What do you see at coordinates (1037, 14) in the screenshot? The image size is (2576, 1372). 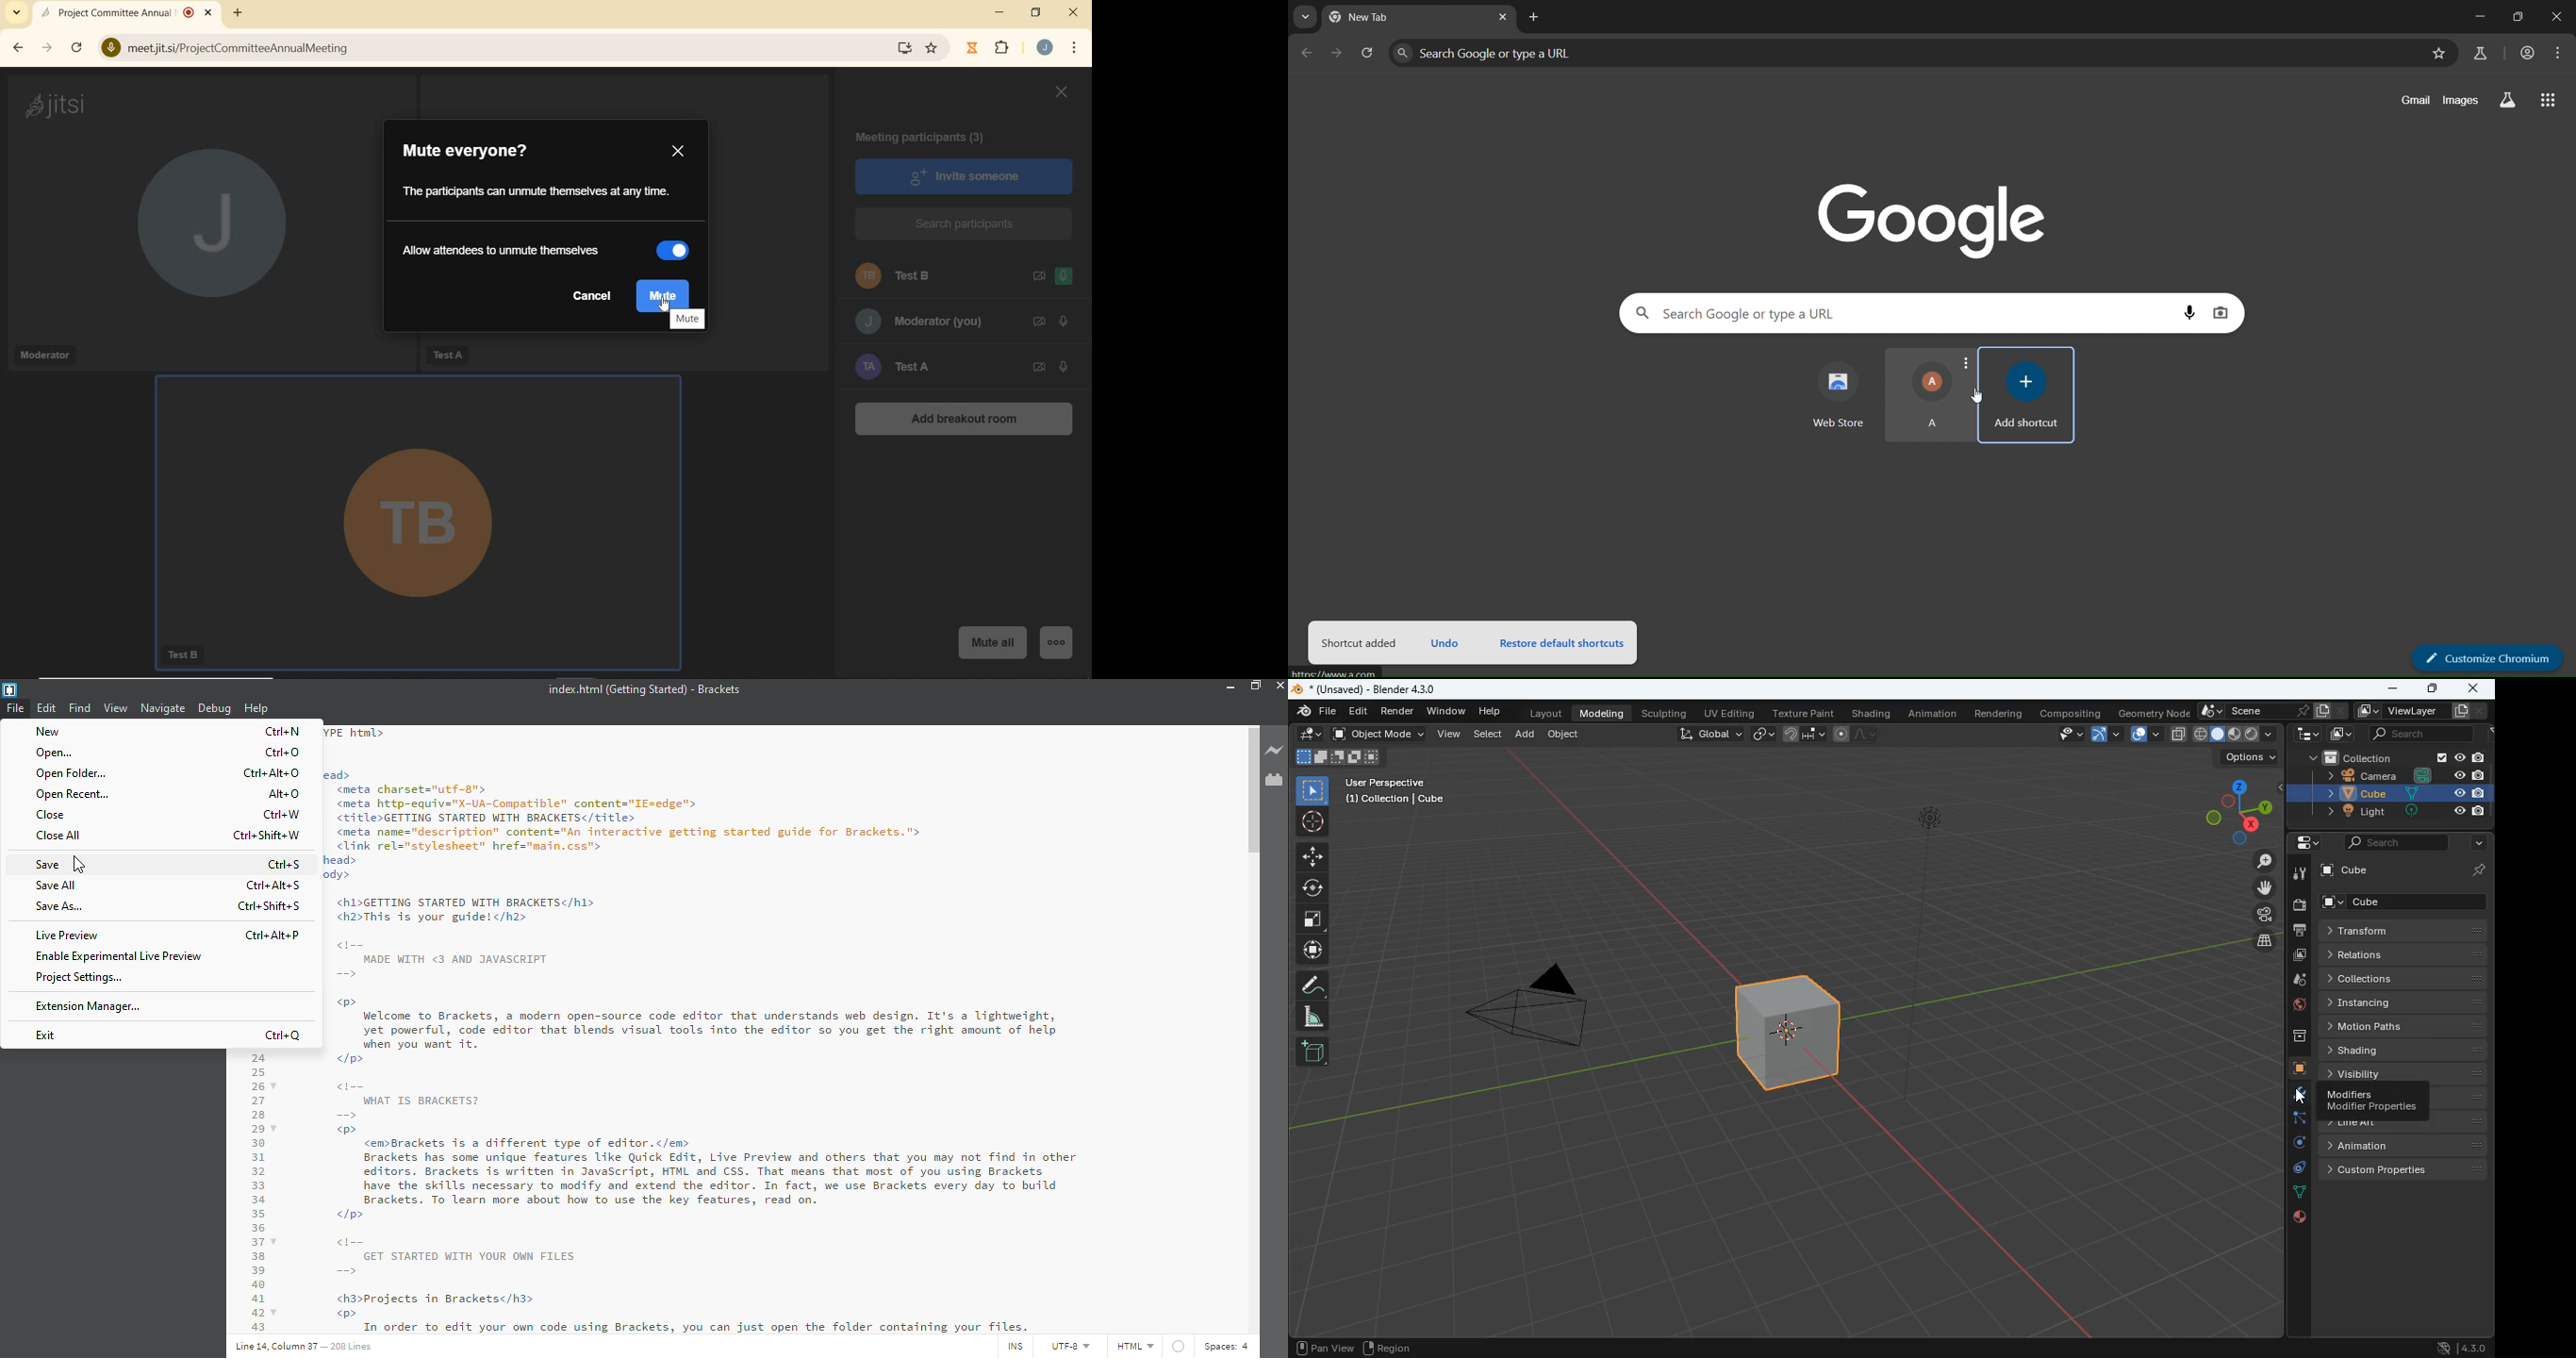 I see `RESTORE DOWN` at bounding box center [1037, 14].